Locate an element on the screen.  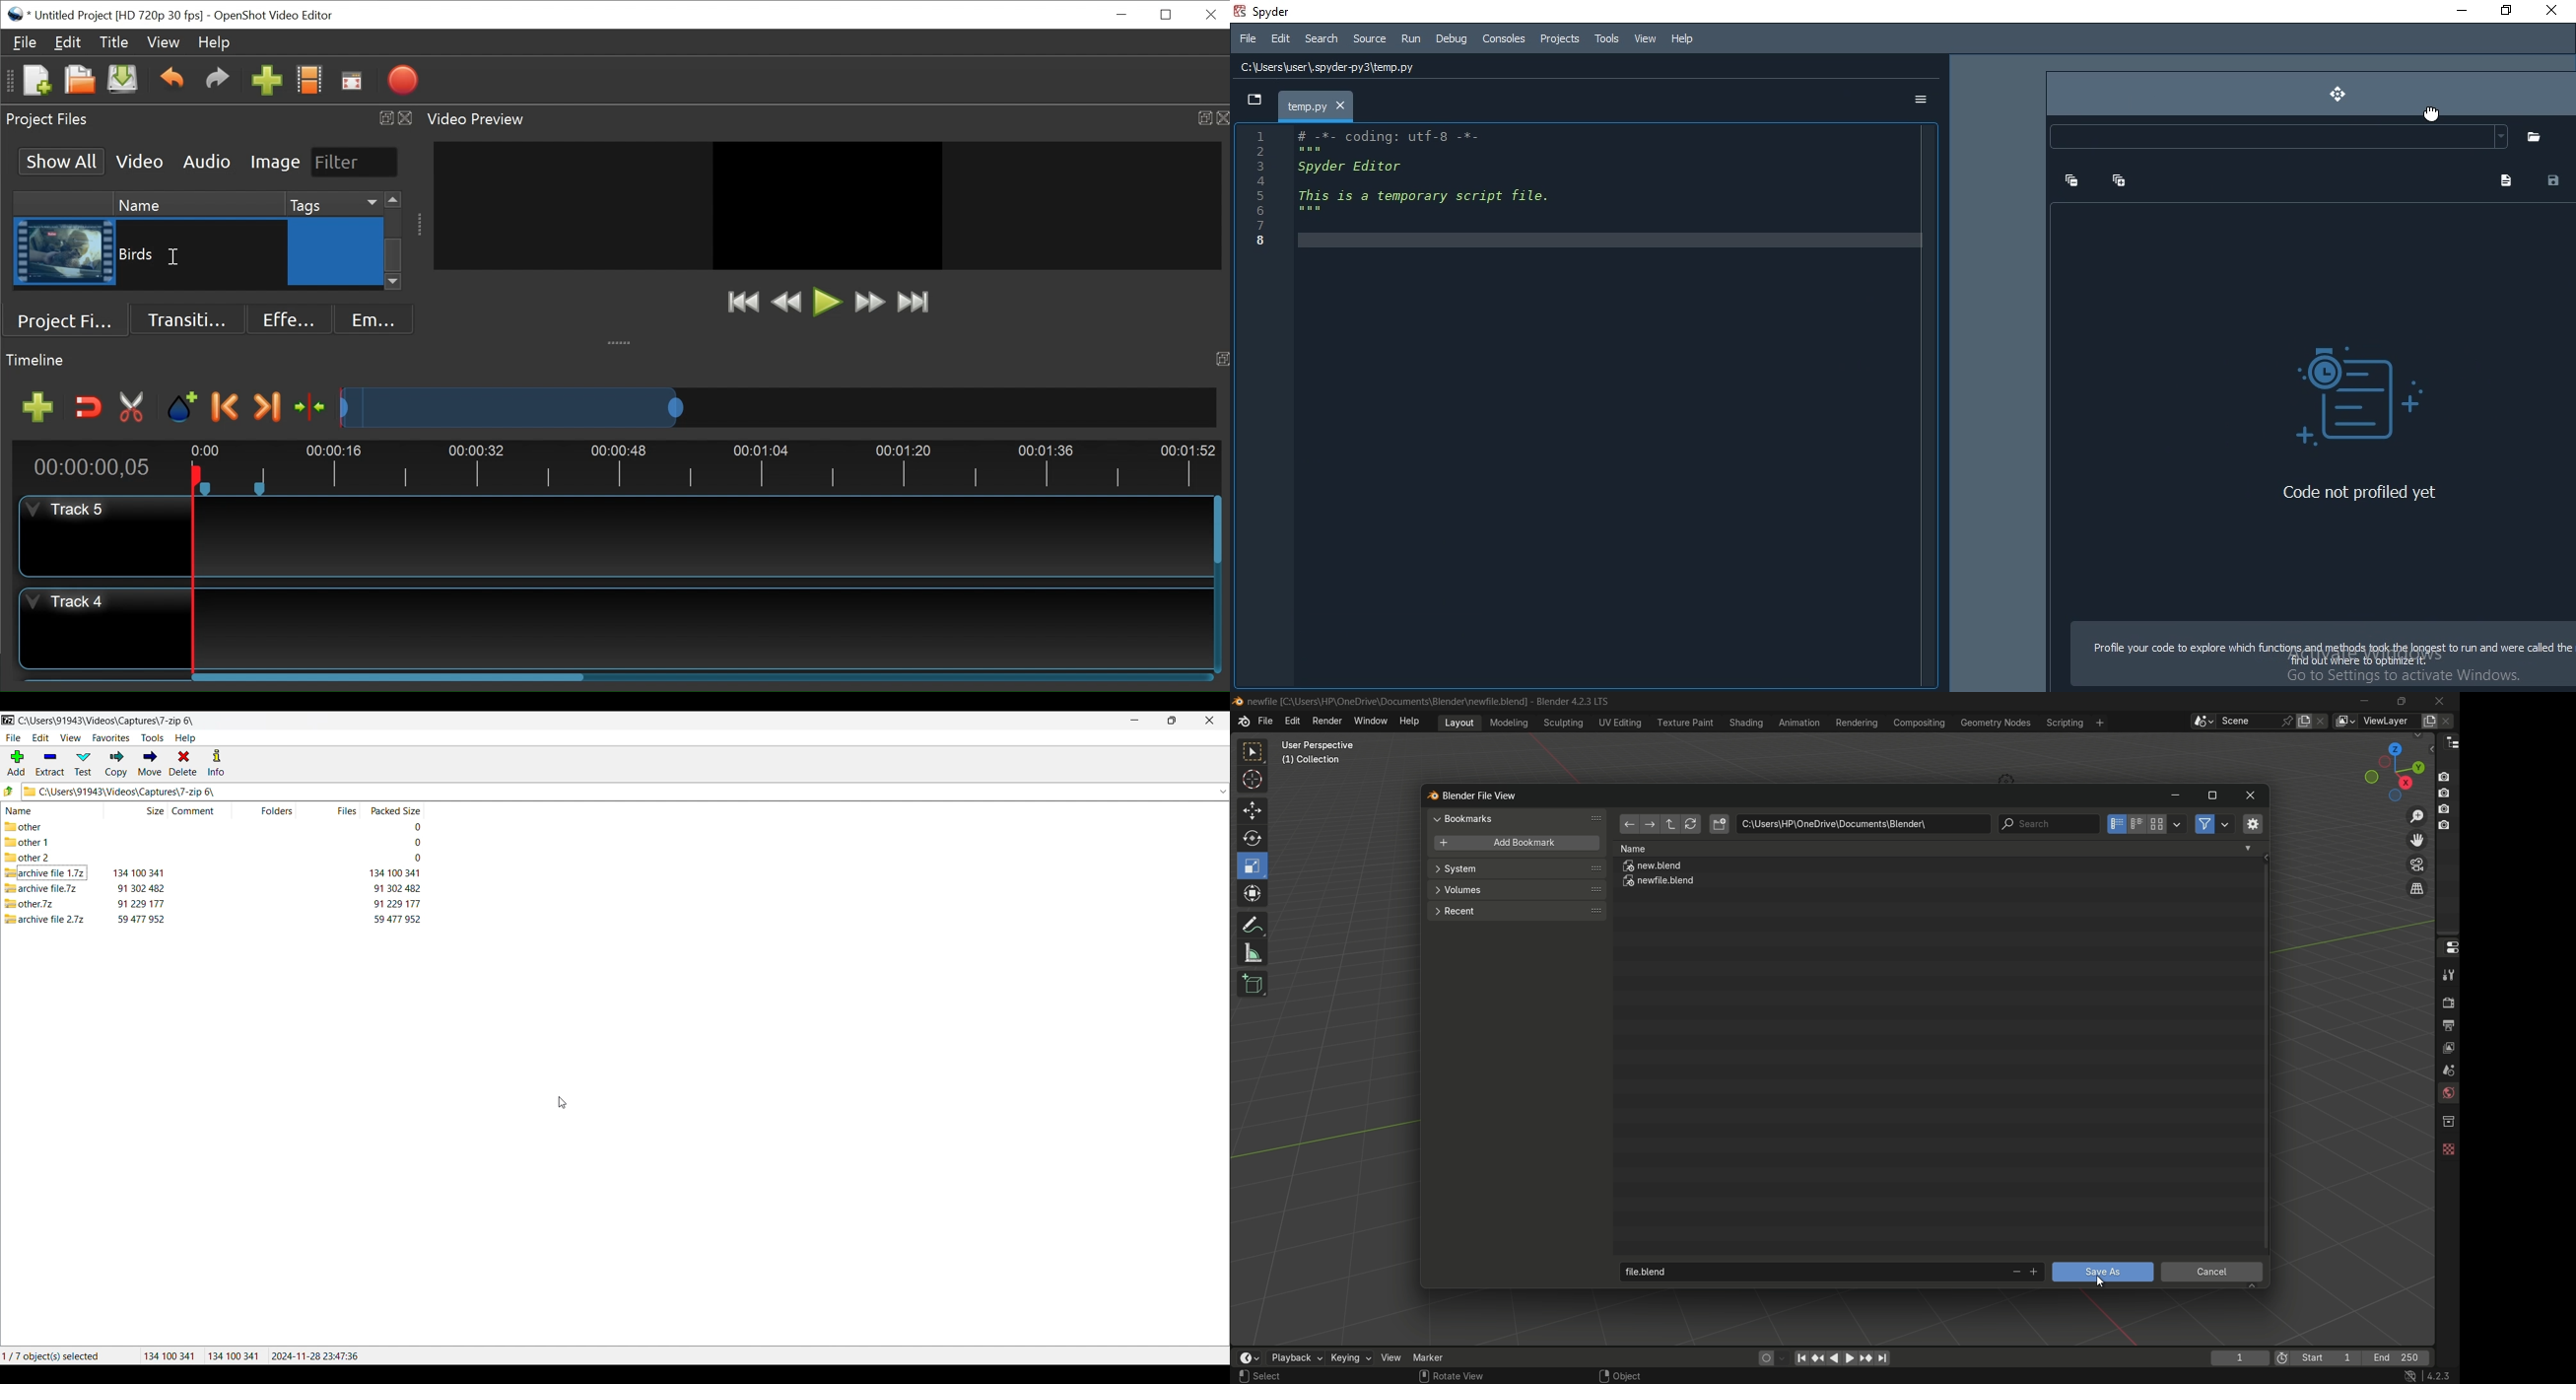
spyder is located at coordinates (1272, 11).